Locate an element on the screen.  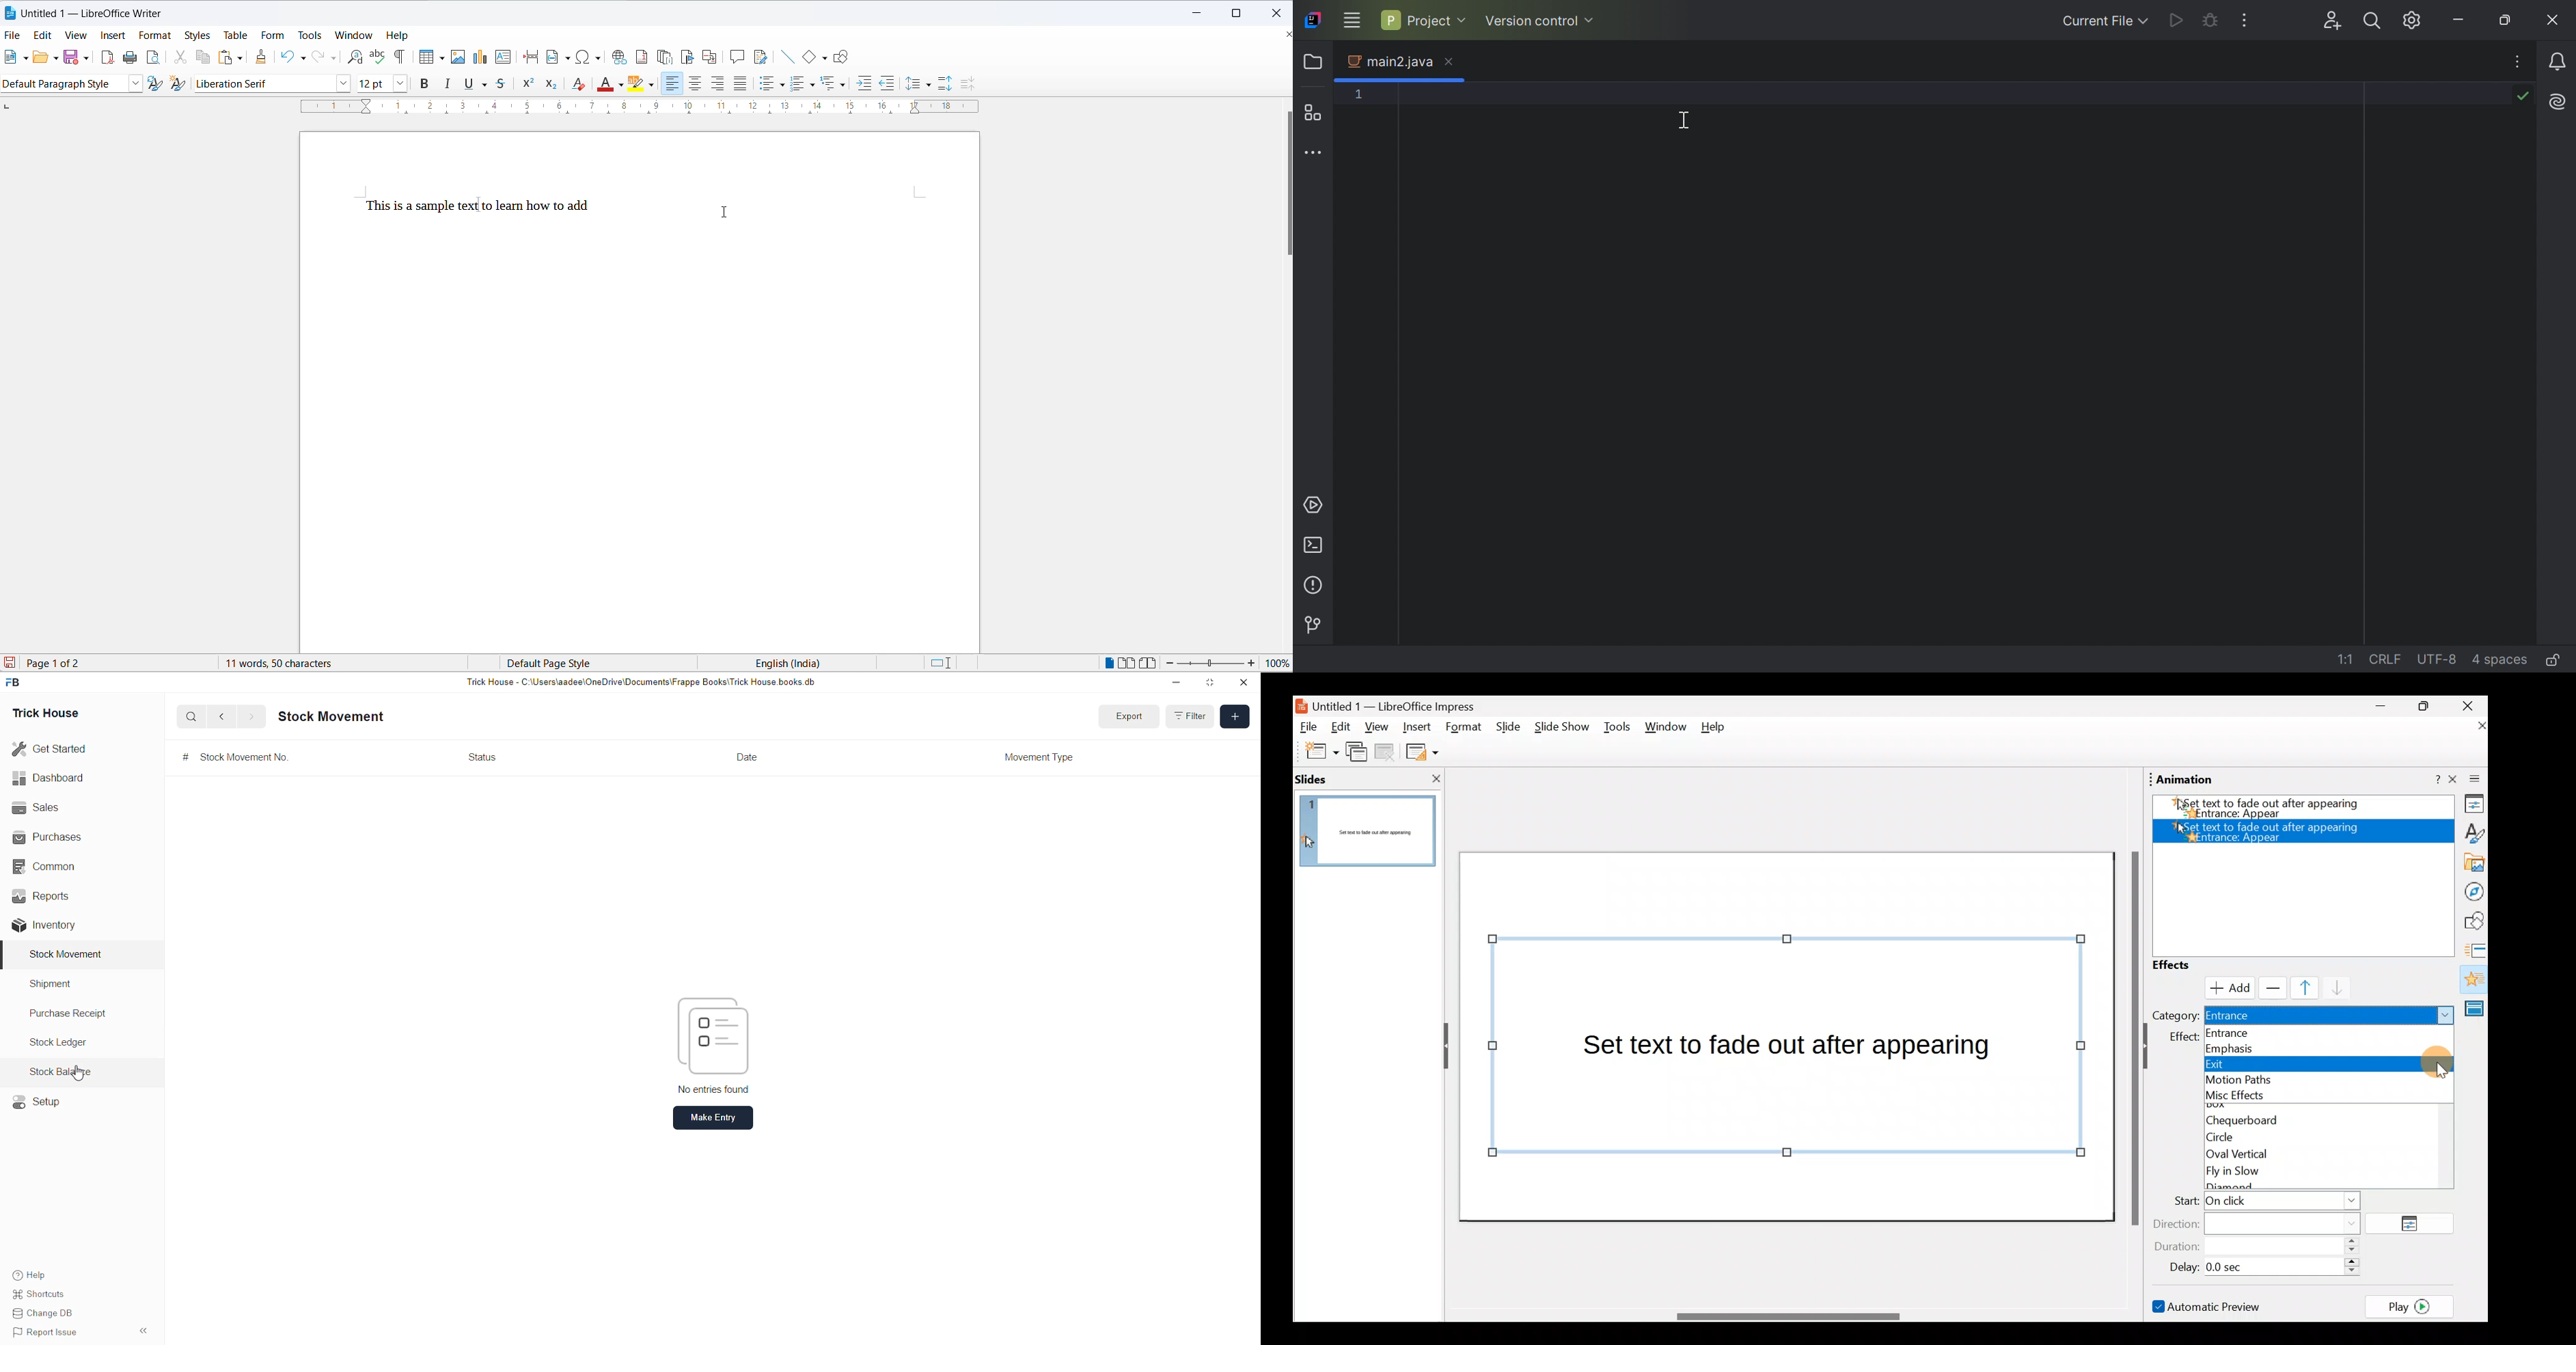
Stock Movement is located at coordinates (62, 955).